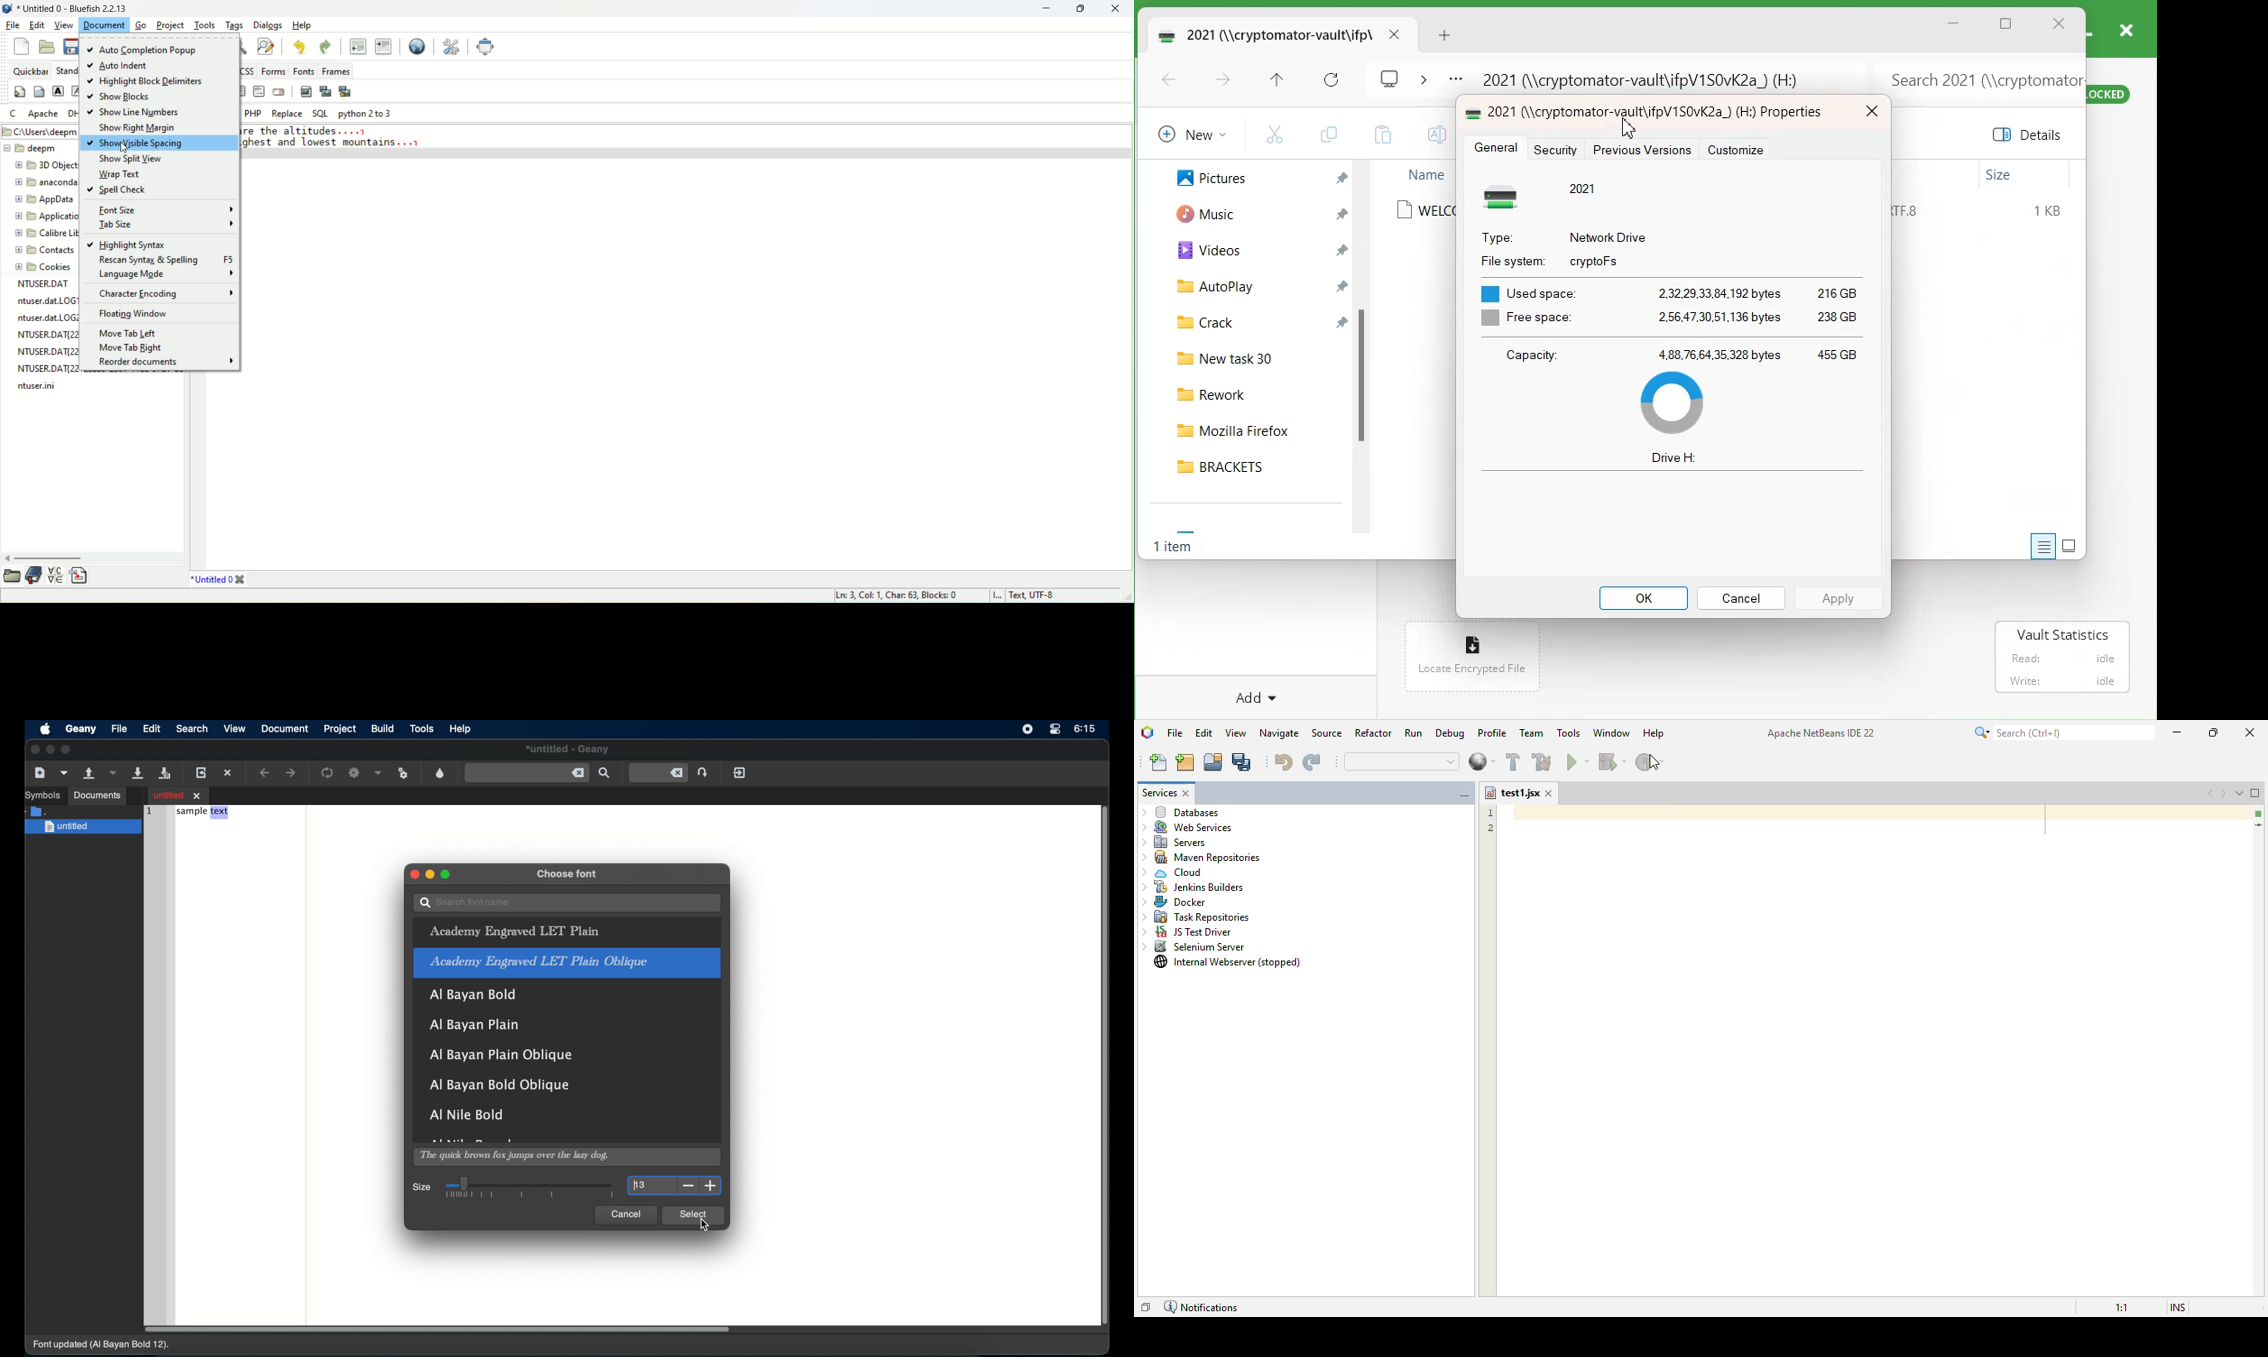  What do you see at coordinates (31, 70) in the screenshot?
I see `quickbar` at bounding box center [31, 70].